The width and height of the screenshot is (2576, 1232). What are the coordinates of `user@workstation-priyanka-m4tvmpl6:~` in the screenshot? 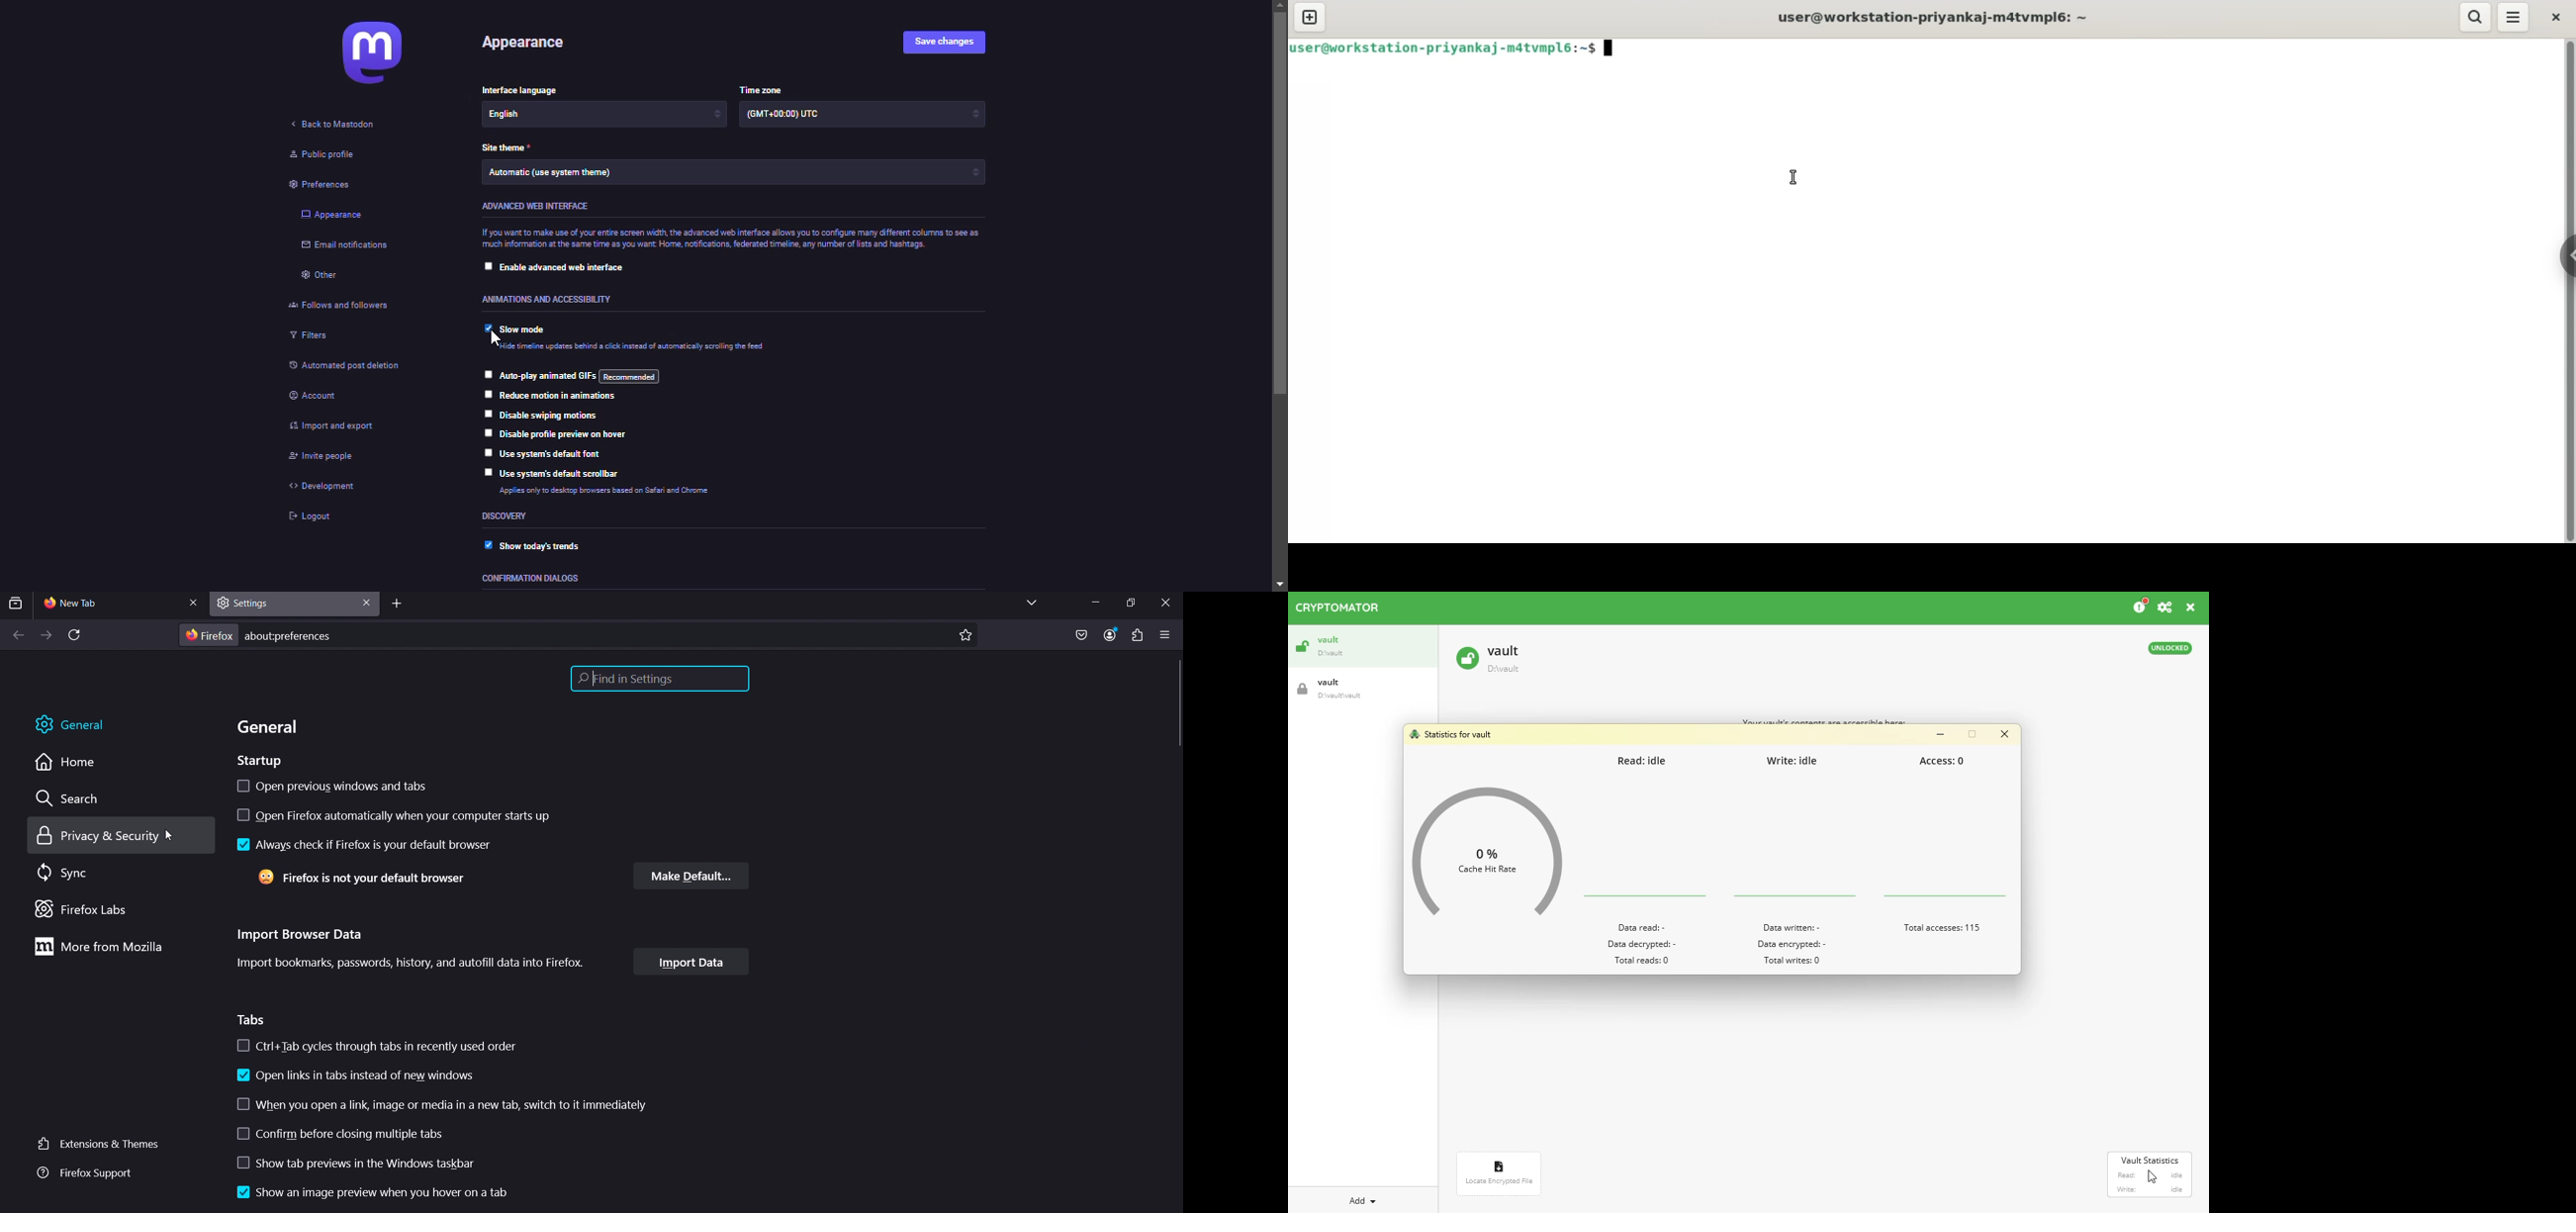 It's located at (1937, 19).